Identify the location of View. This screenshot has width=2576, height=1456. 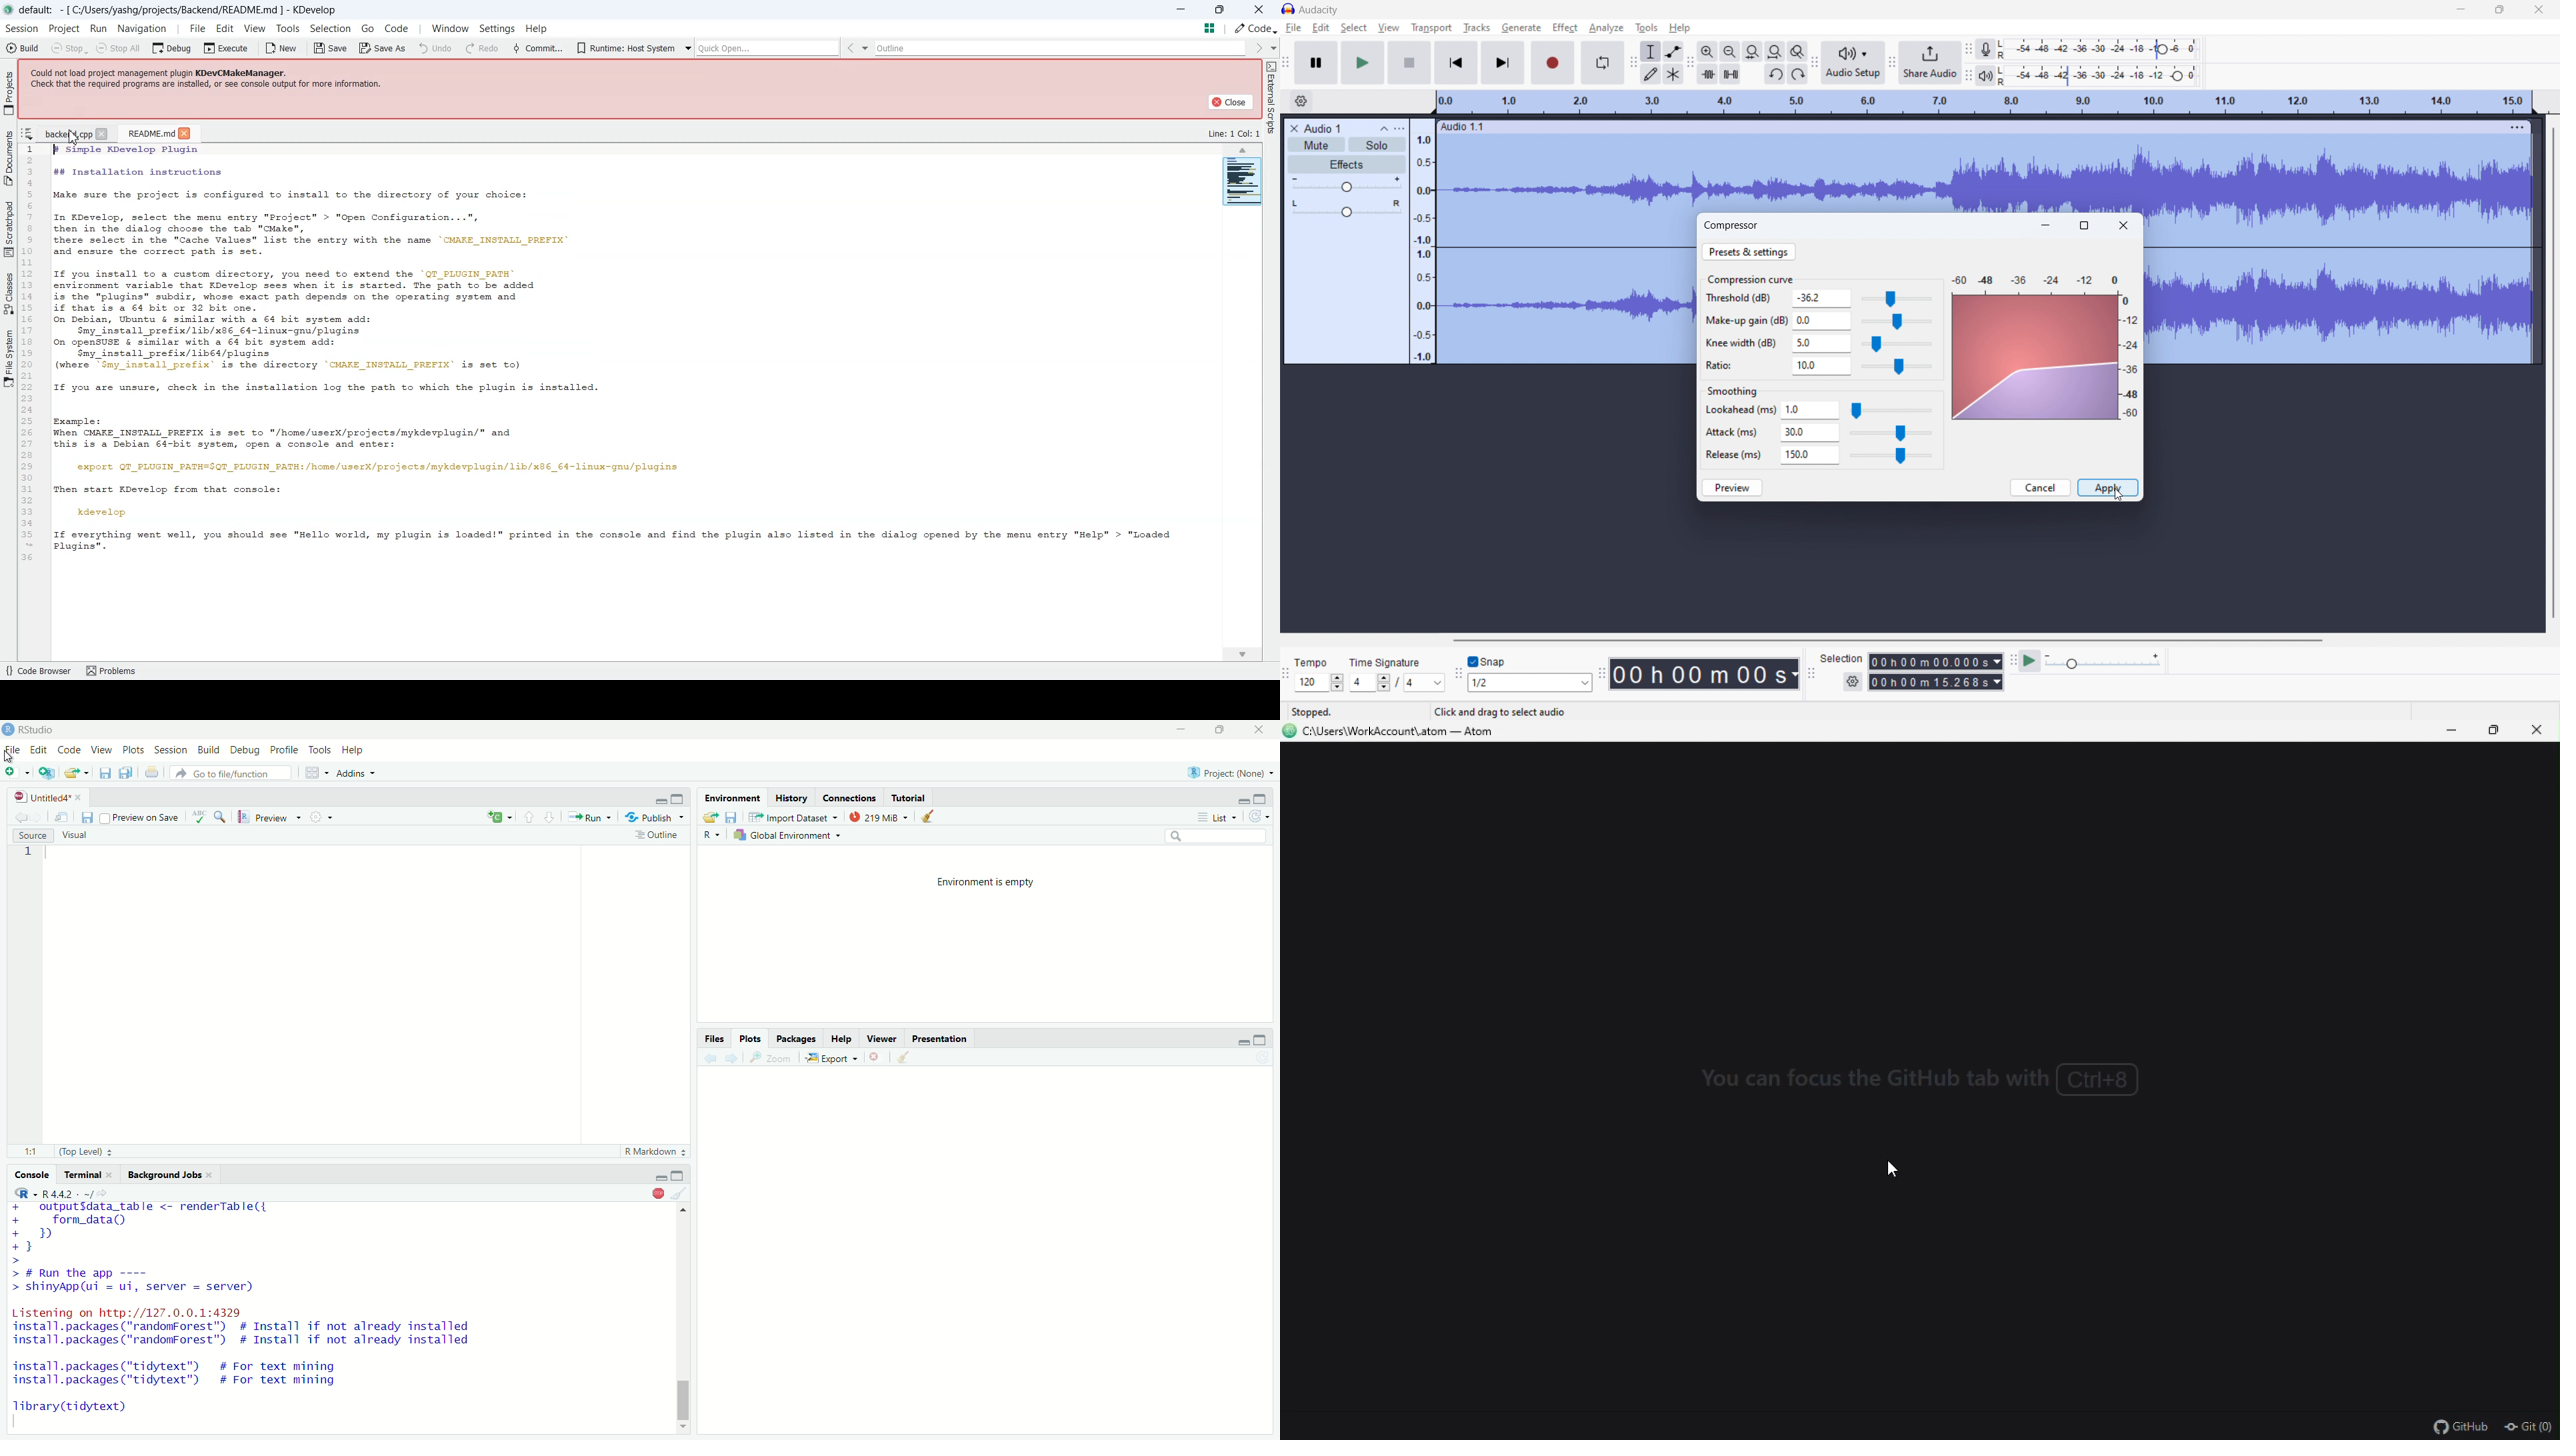
(102, 750).